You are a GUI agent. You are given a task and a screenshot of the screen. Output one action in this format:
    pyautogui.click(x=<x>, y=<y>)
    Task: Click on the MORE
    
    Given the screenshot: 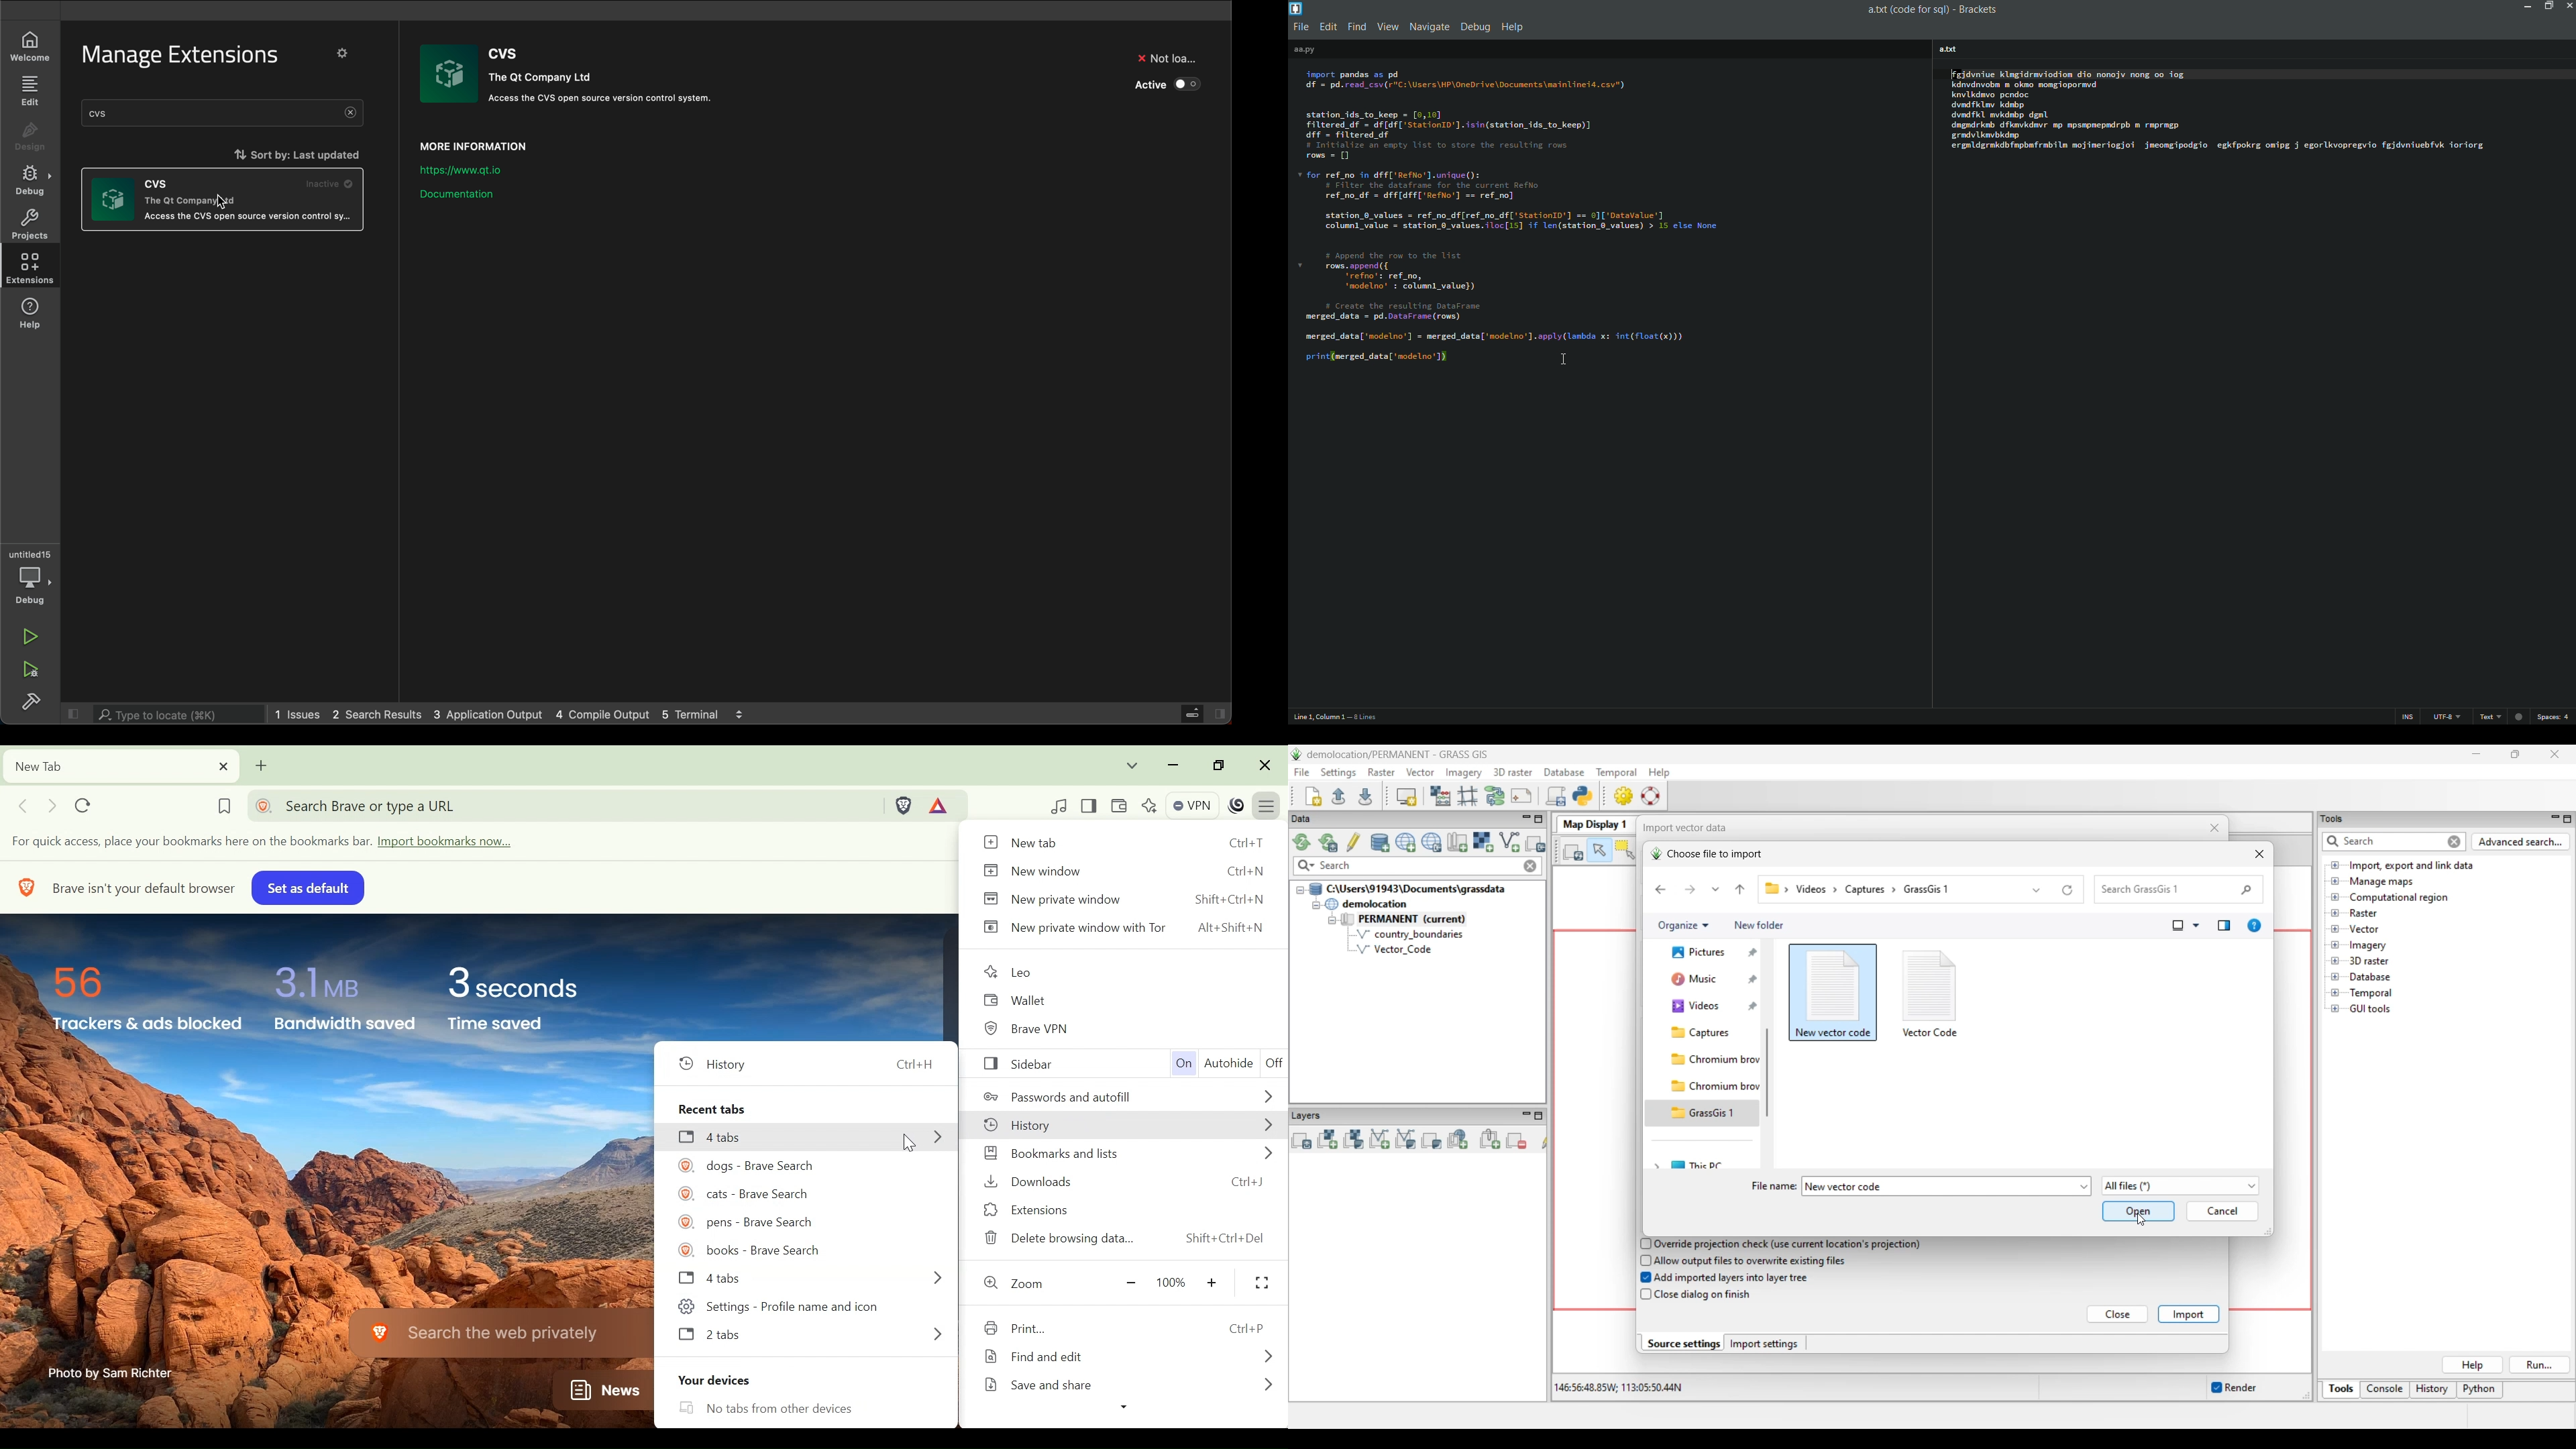 What is the action you would take?
    pyautogui.click(x=930, y=1277)
    